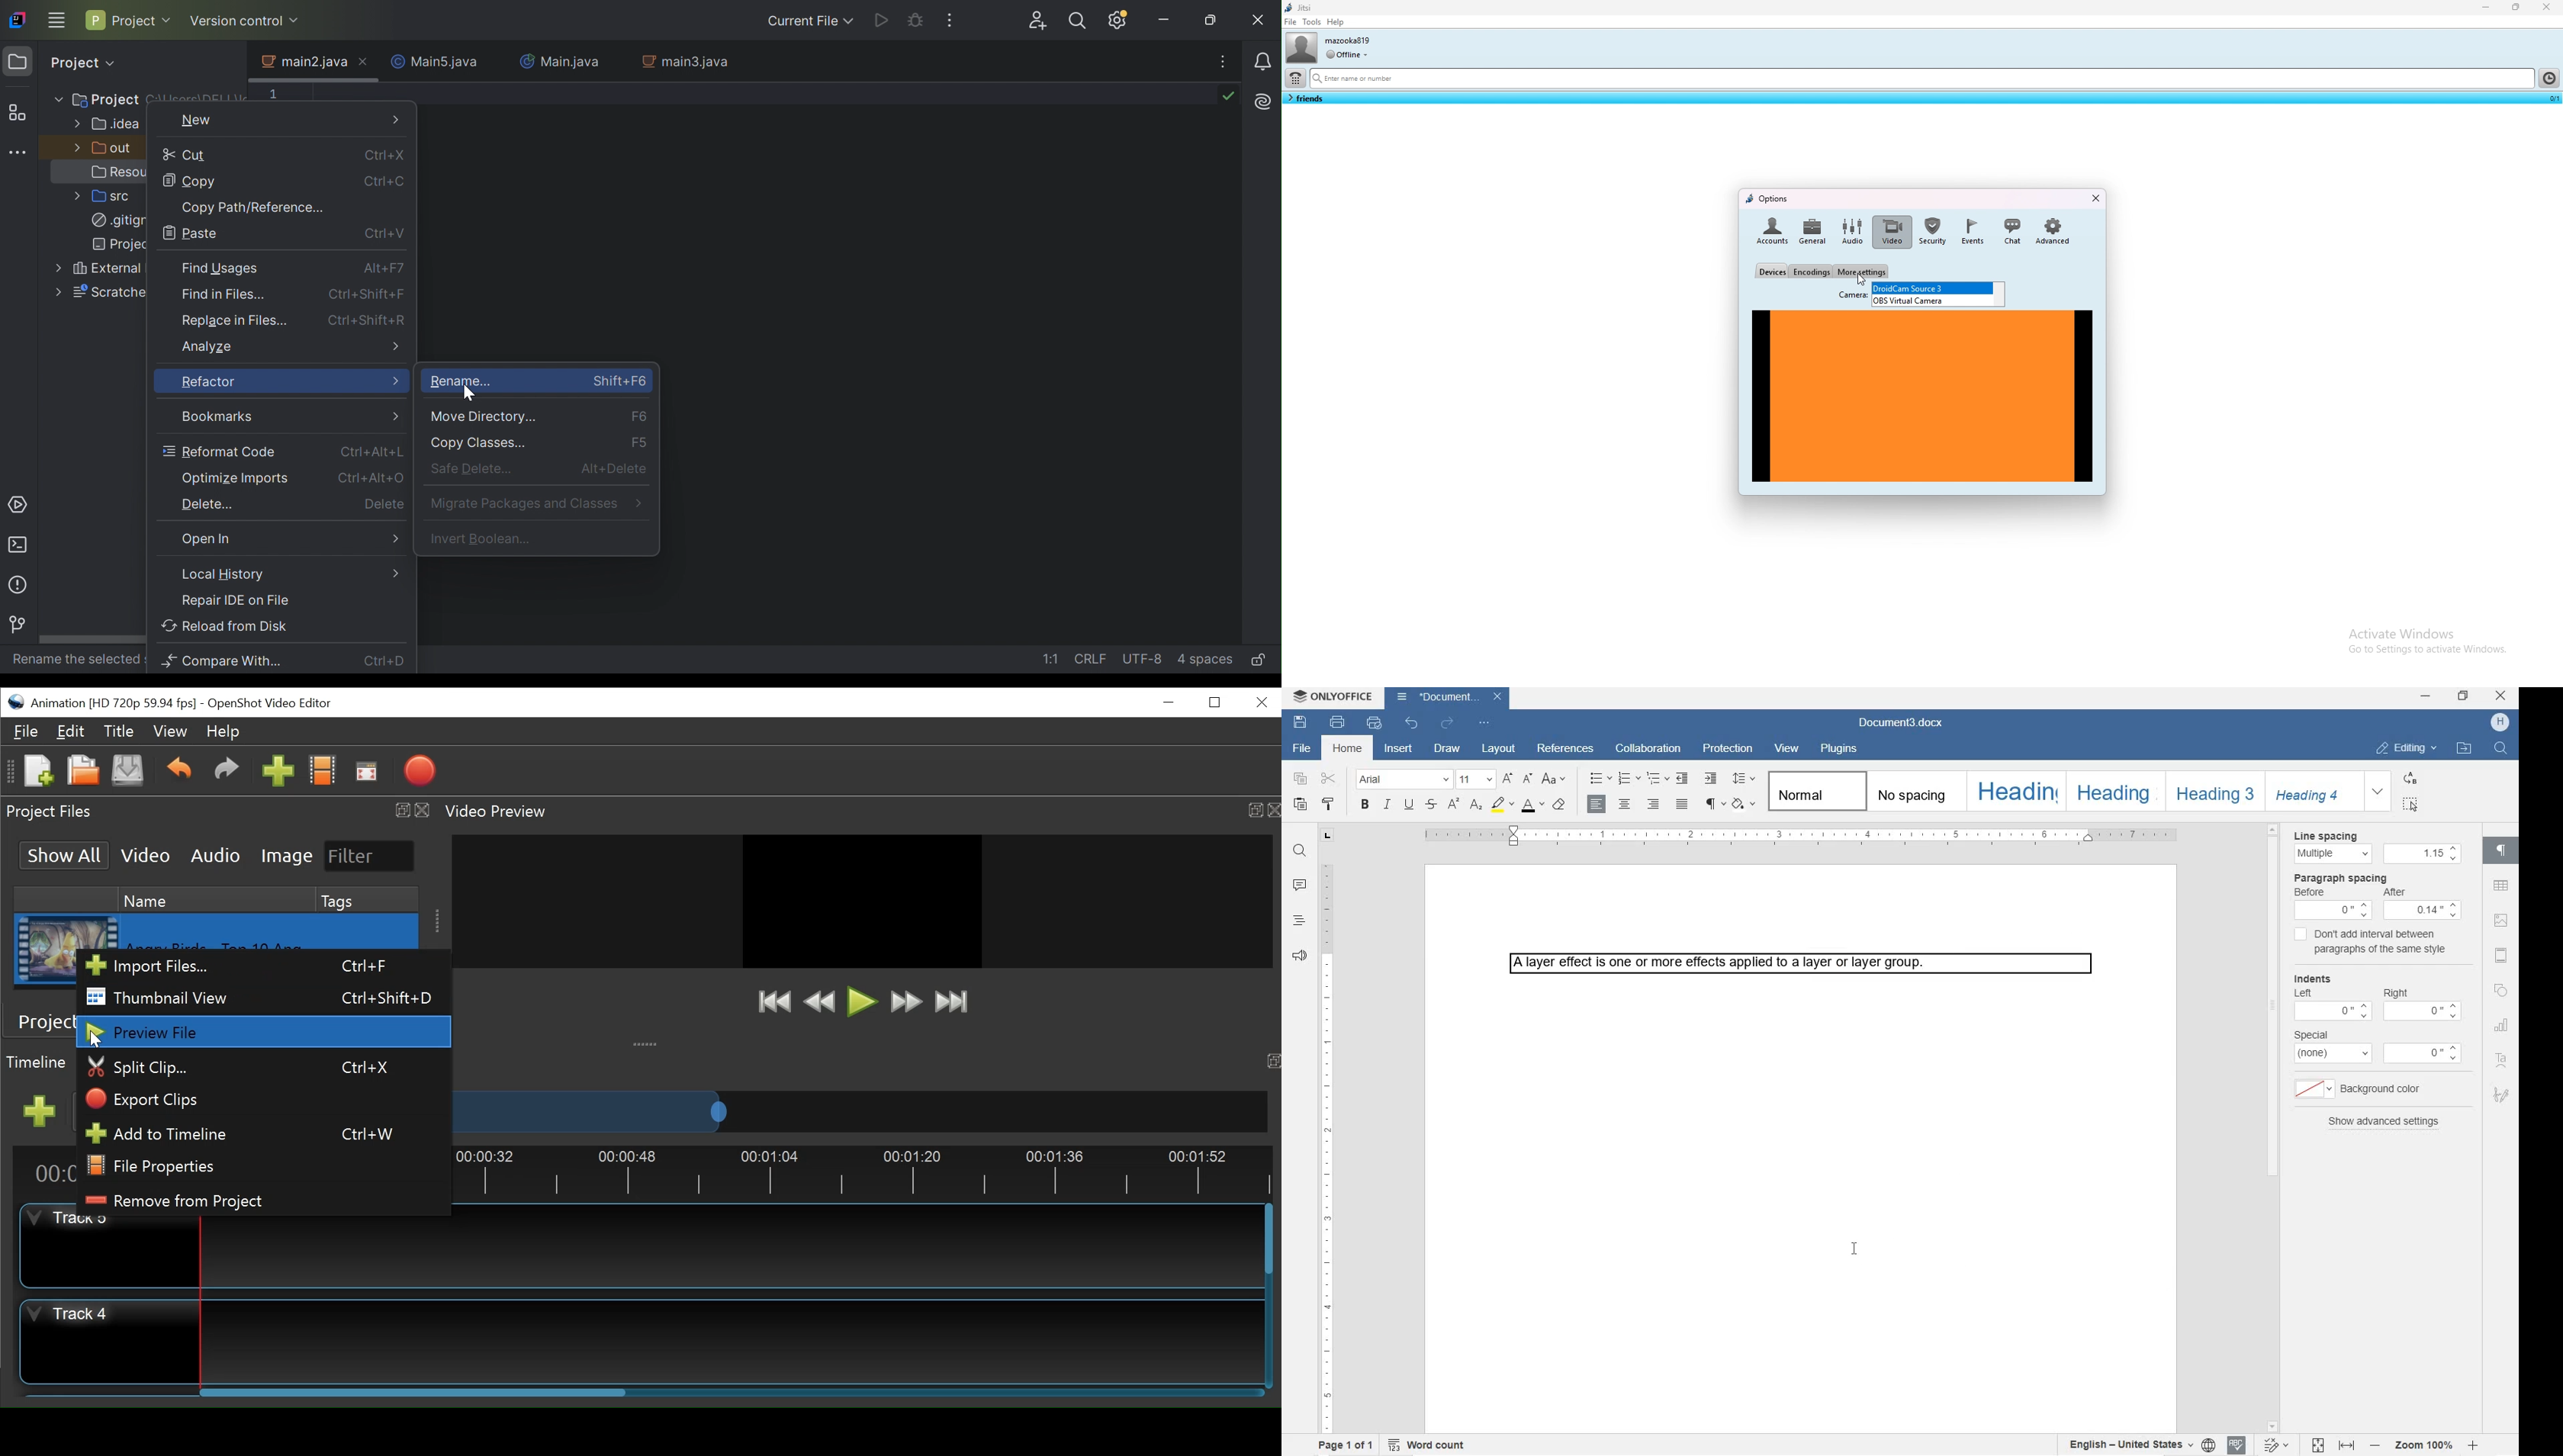 This screenshot has width=2576, height=1456. I want to click on events, so click(1974, 232).